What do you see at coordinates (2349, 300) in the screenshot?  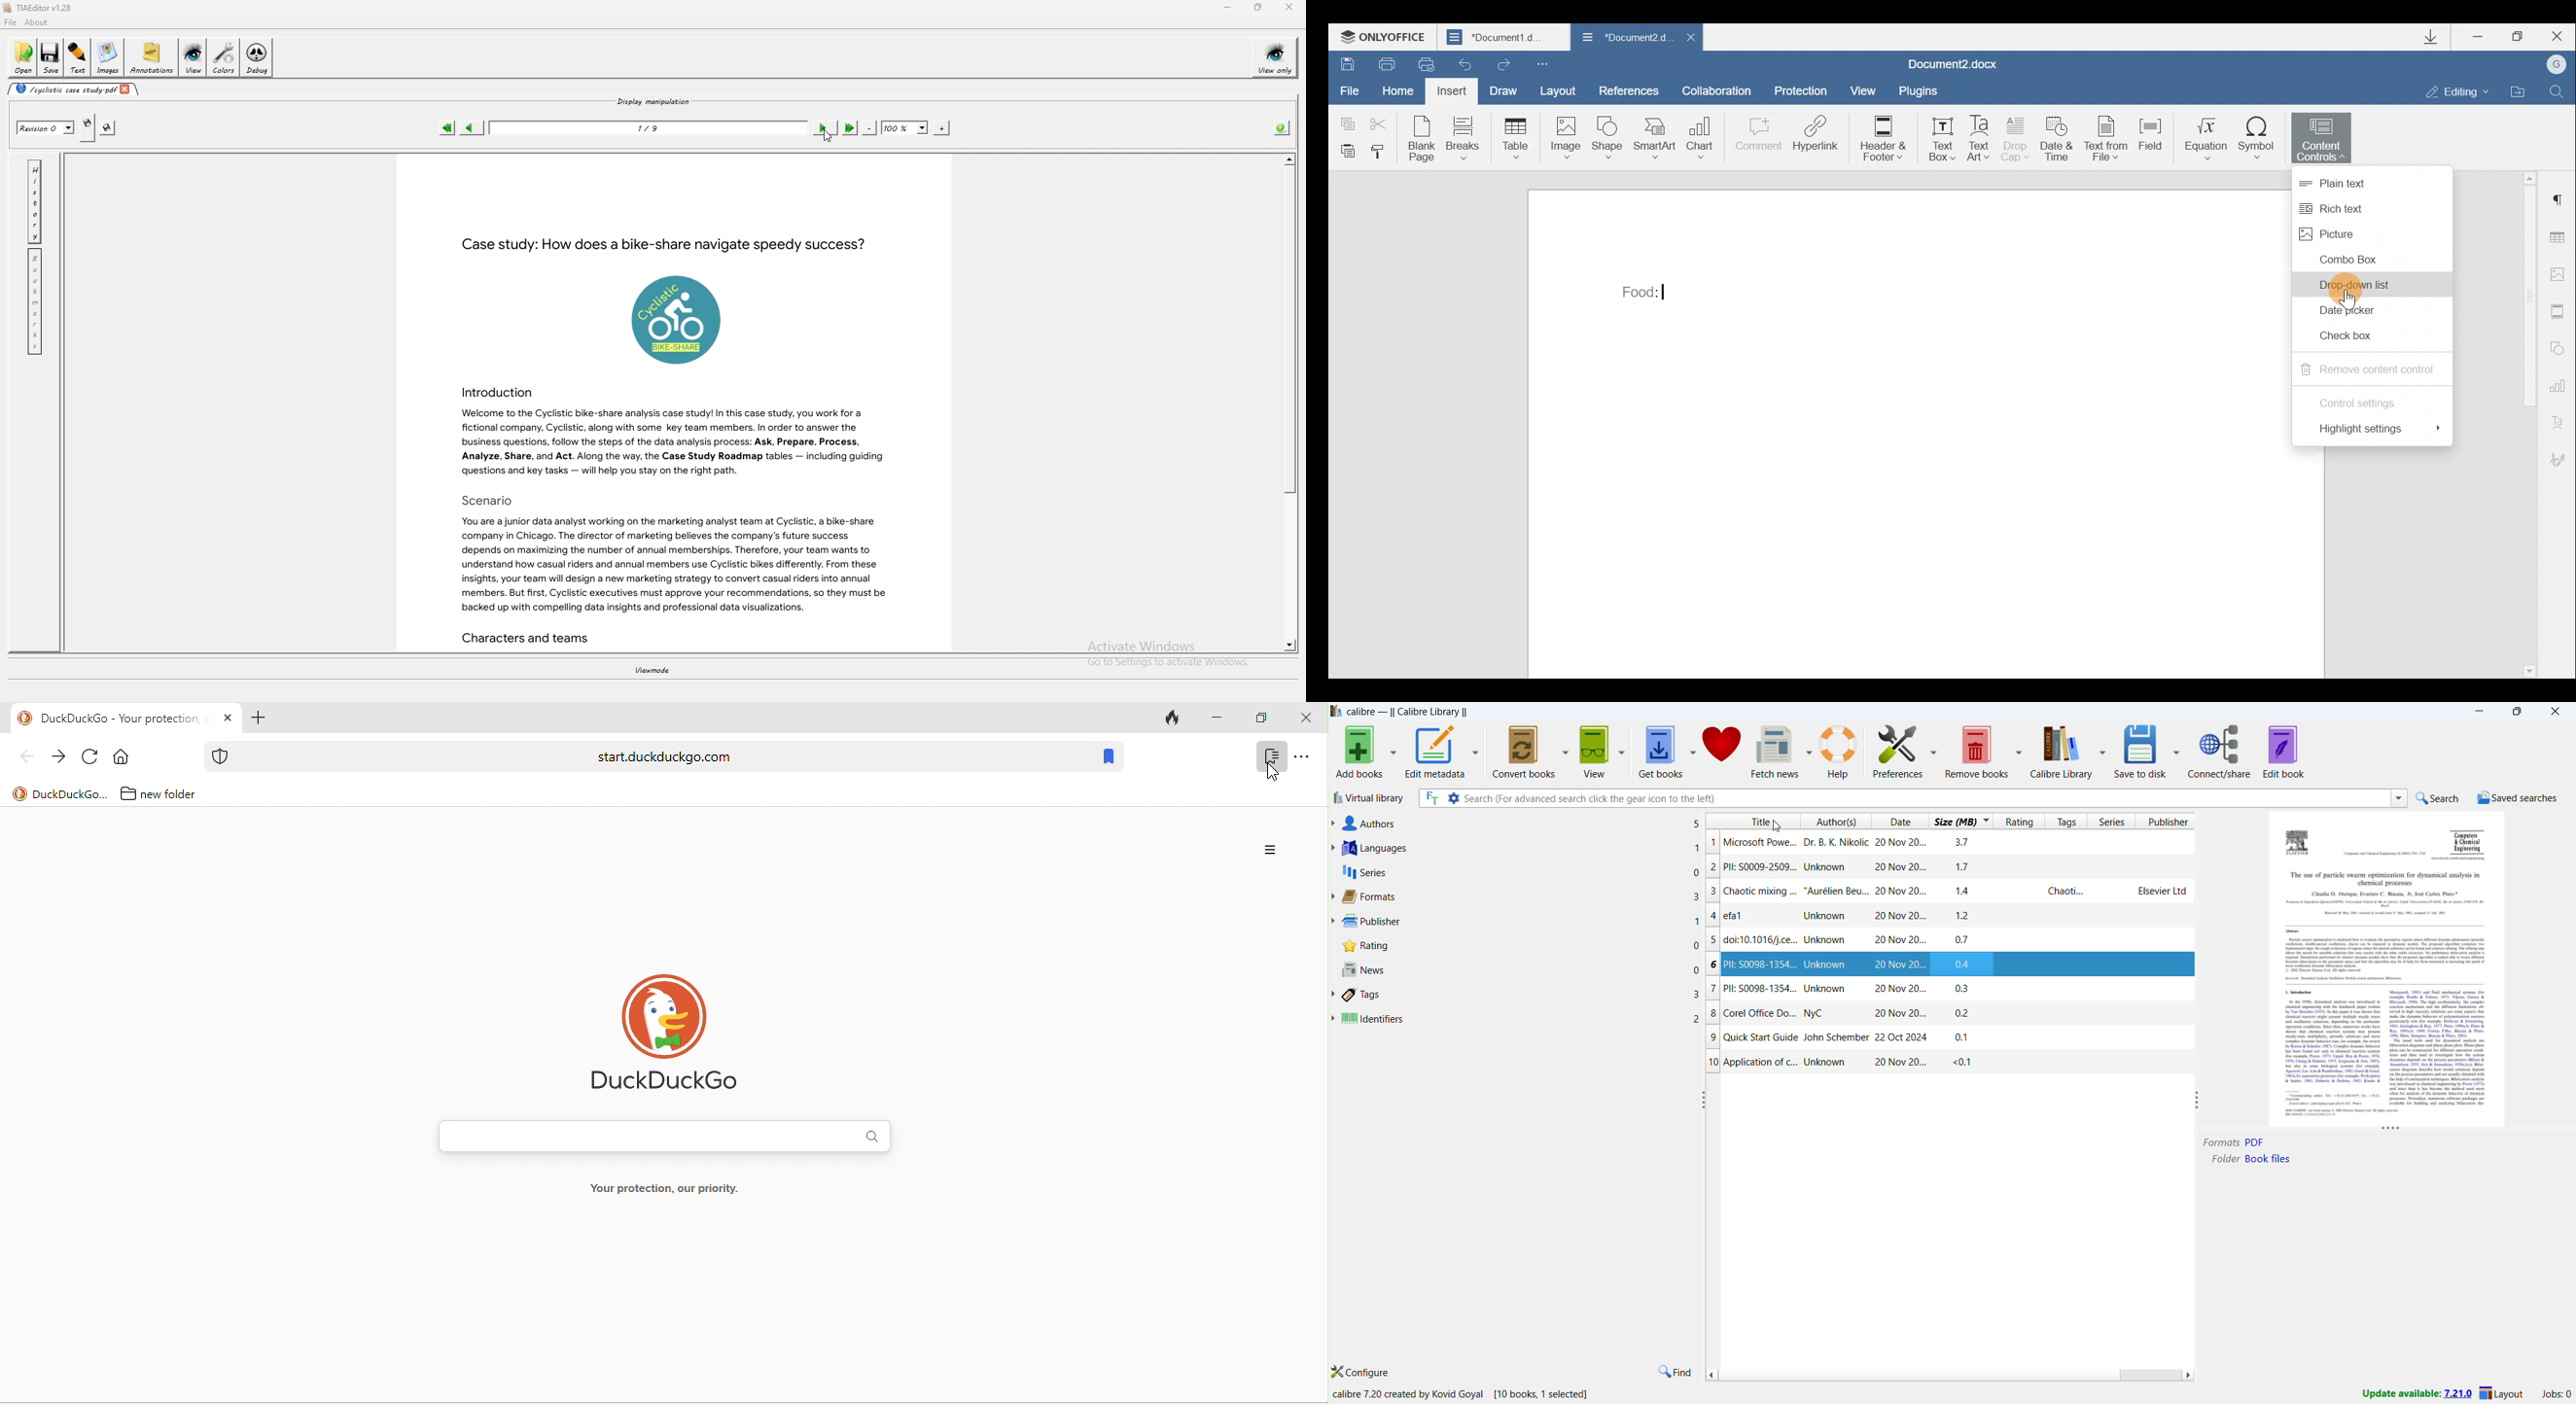 I see `` at bounding box center [2349, 300].